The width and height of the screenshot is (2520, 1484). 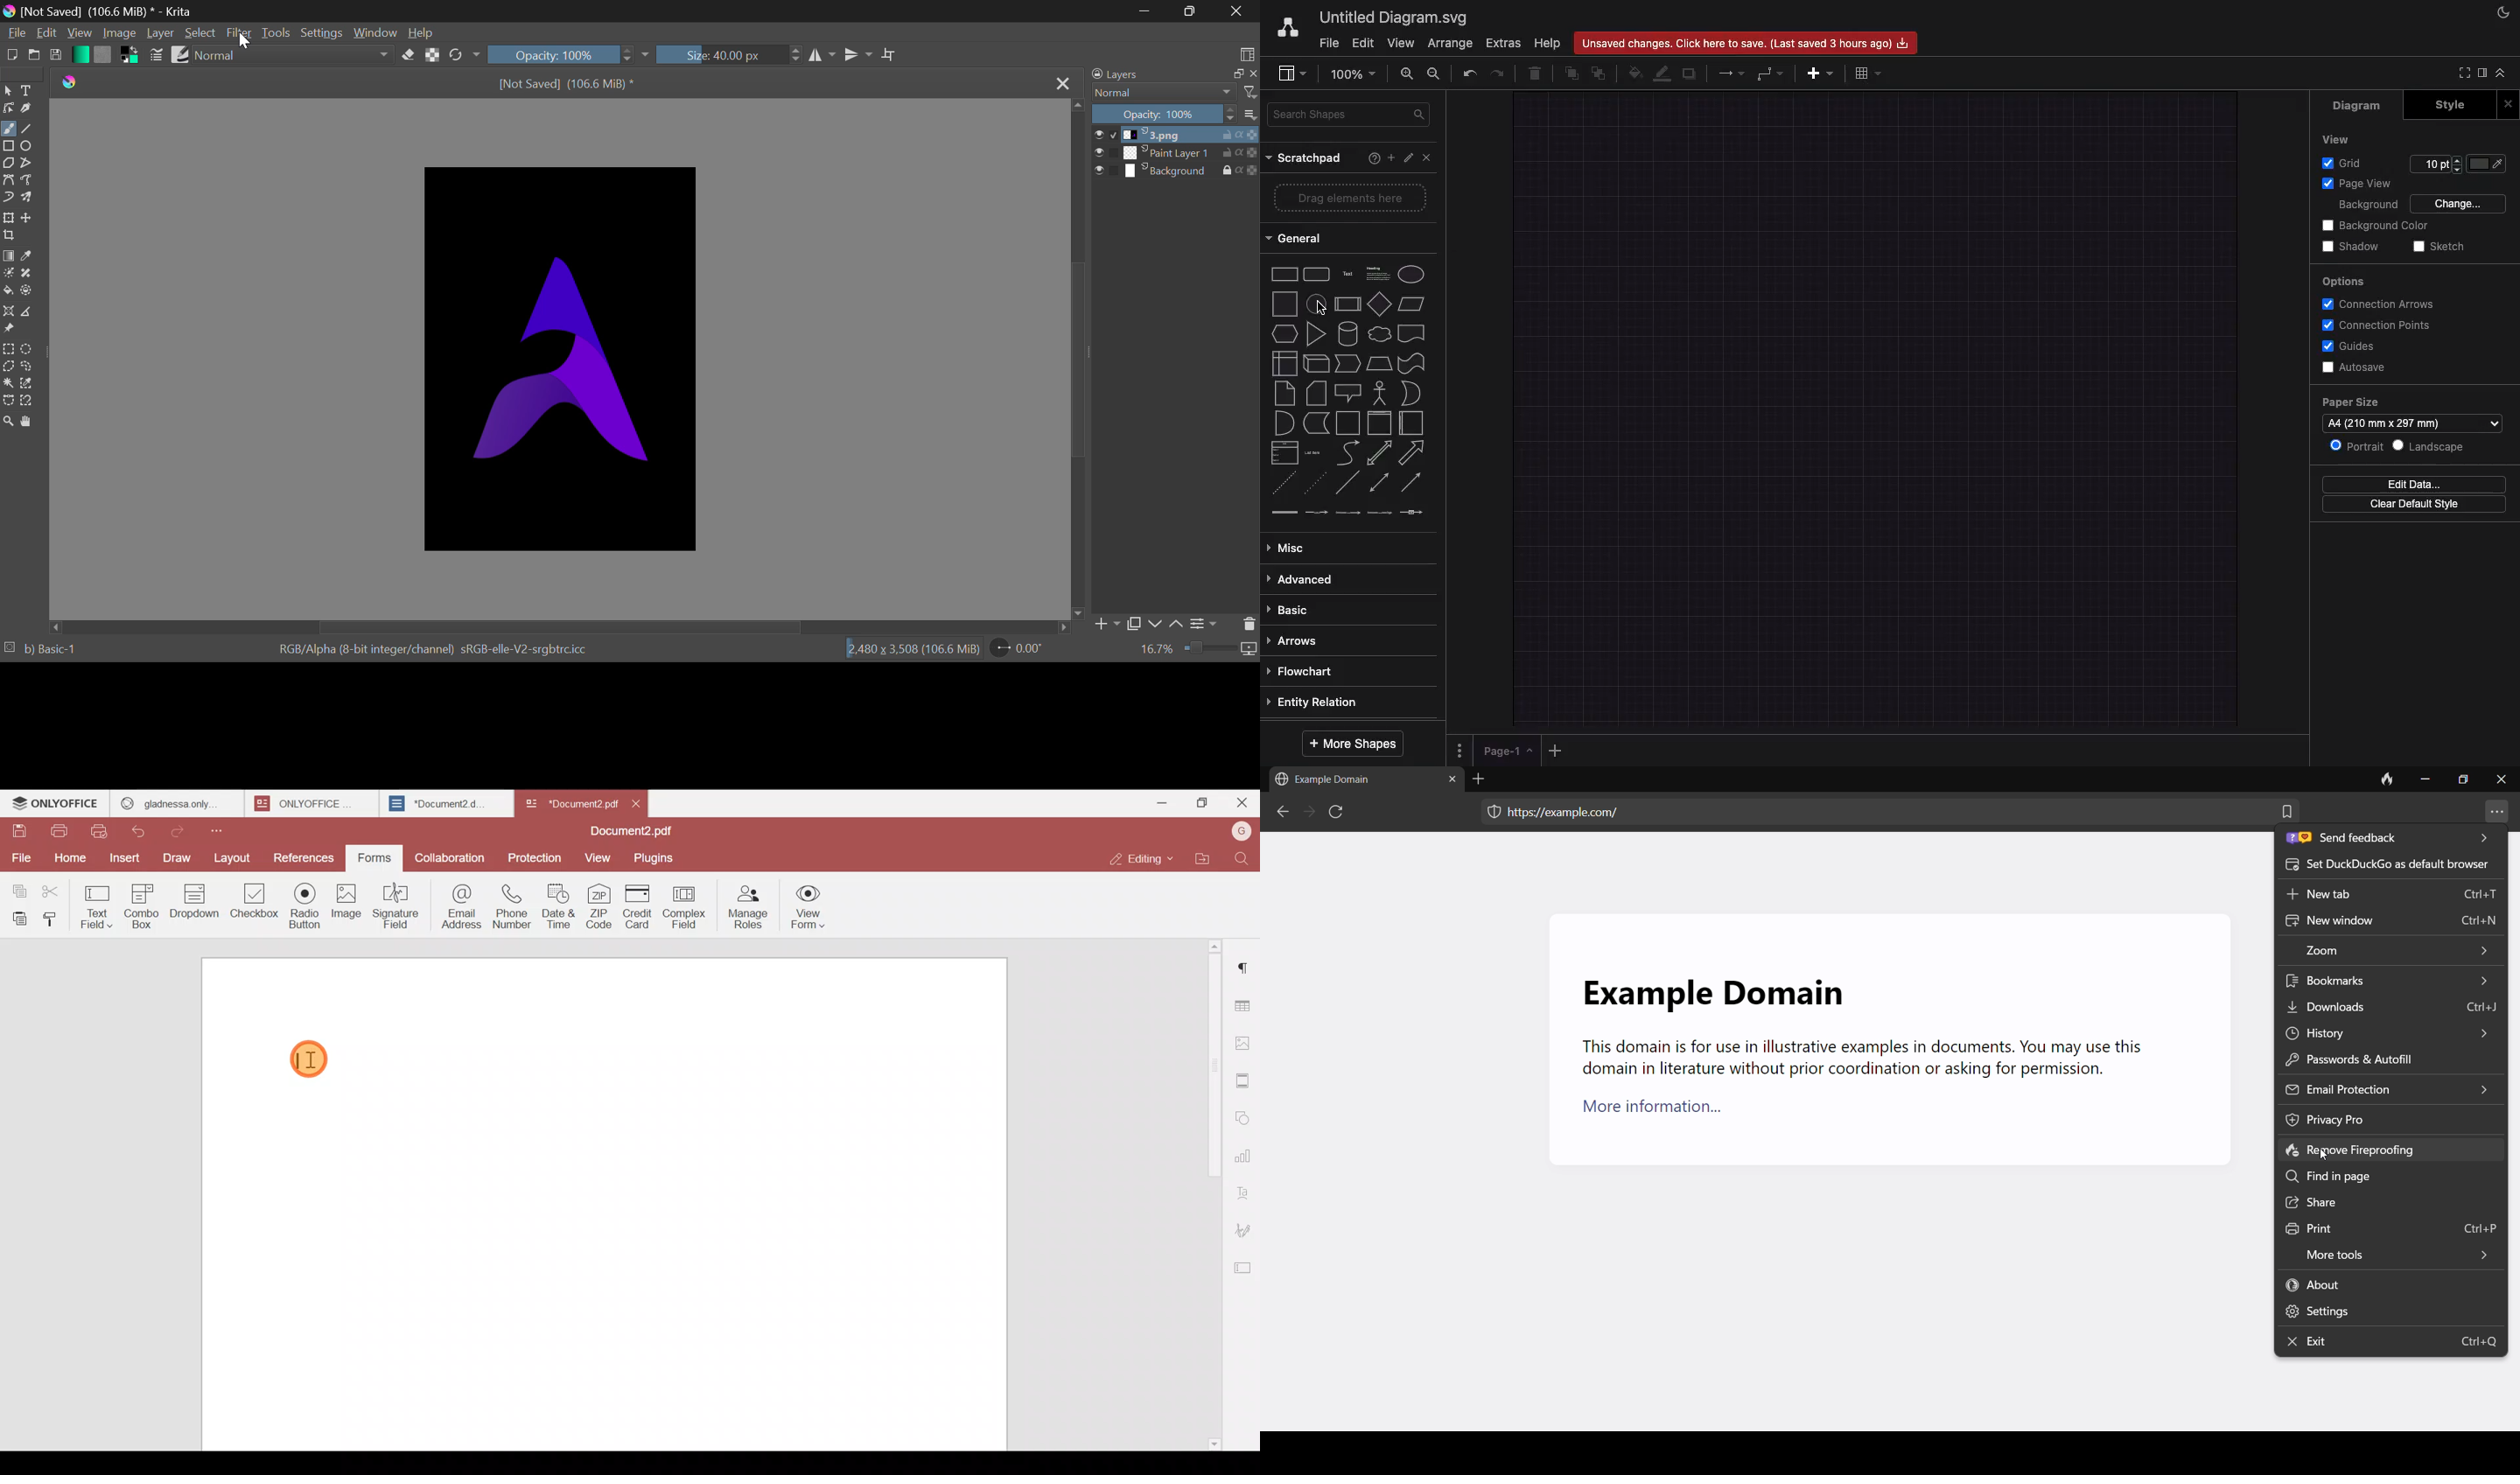 I want to click on Circular Selection, so click(x=28, y=348).